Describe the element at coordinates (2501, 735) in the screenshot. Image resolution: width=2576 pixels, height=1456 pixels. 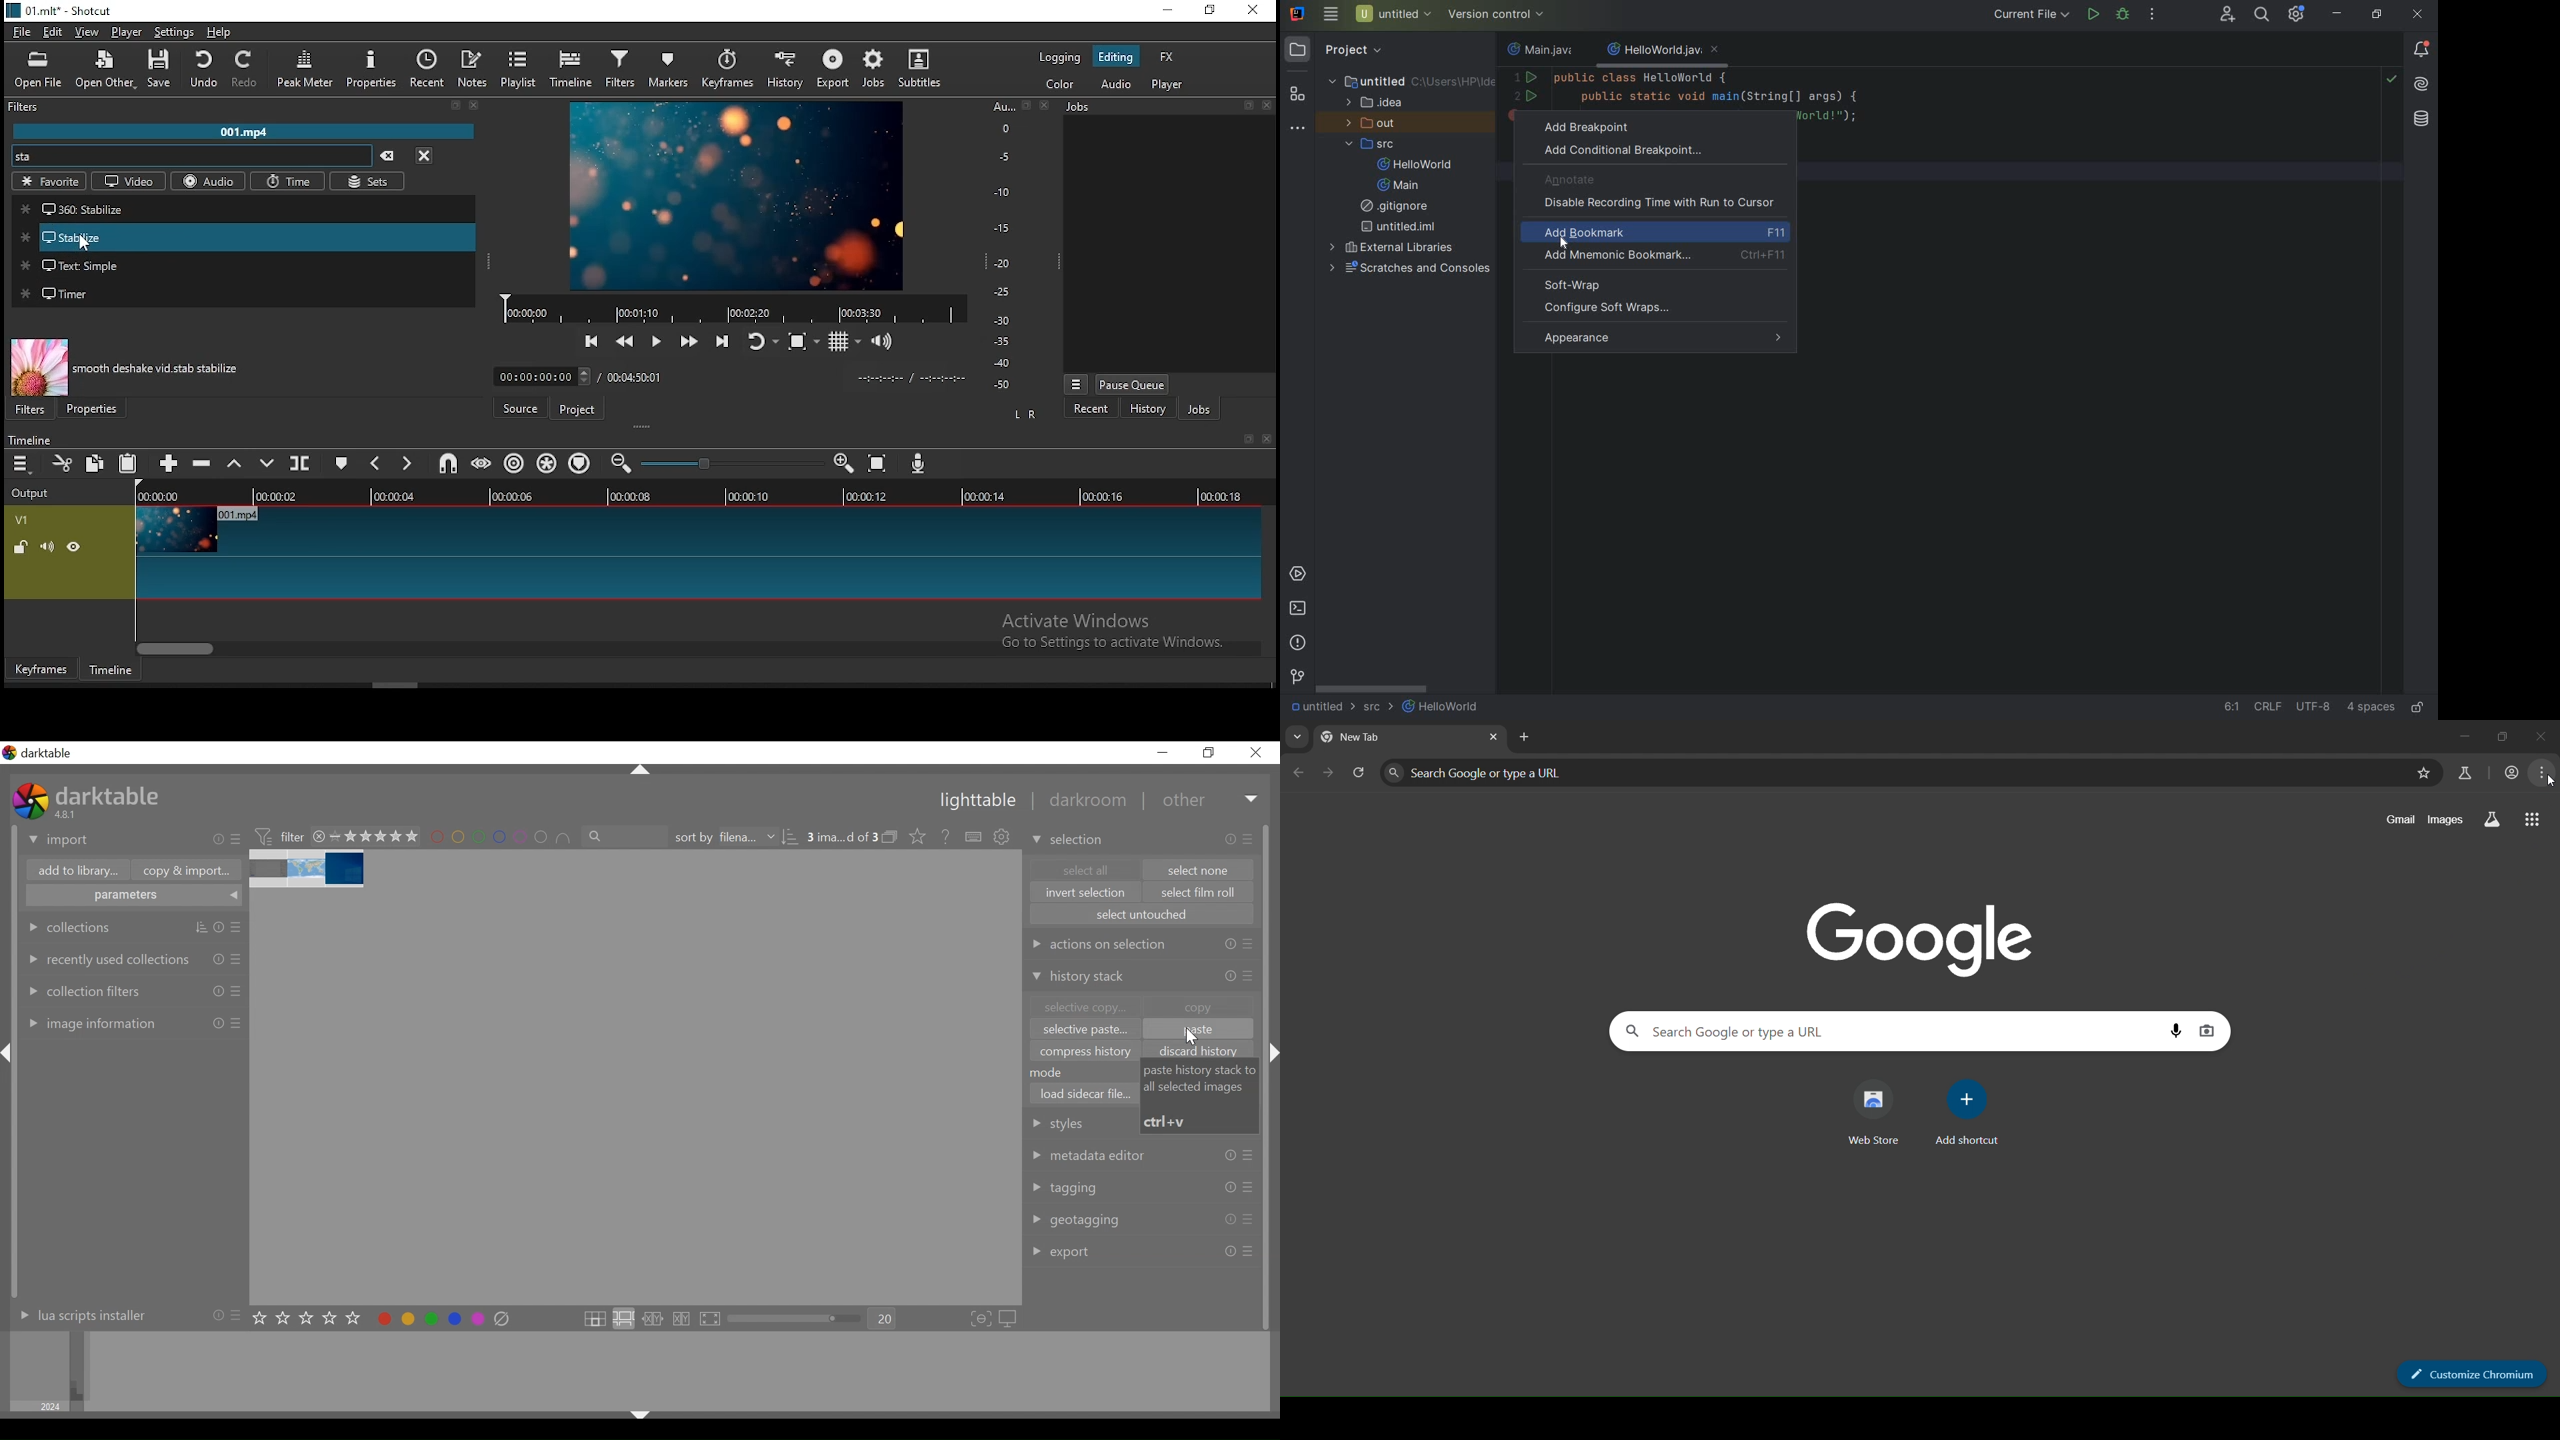
I see `maximize` at that location.